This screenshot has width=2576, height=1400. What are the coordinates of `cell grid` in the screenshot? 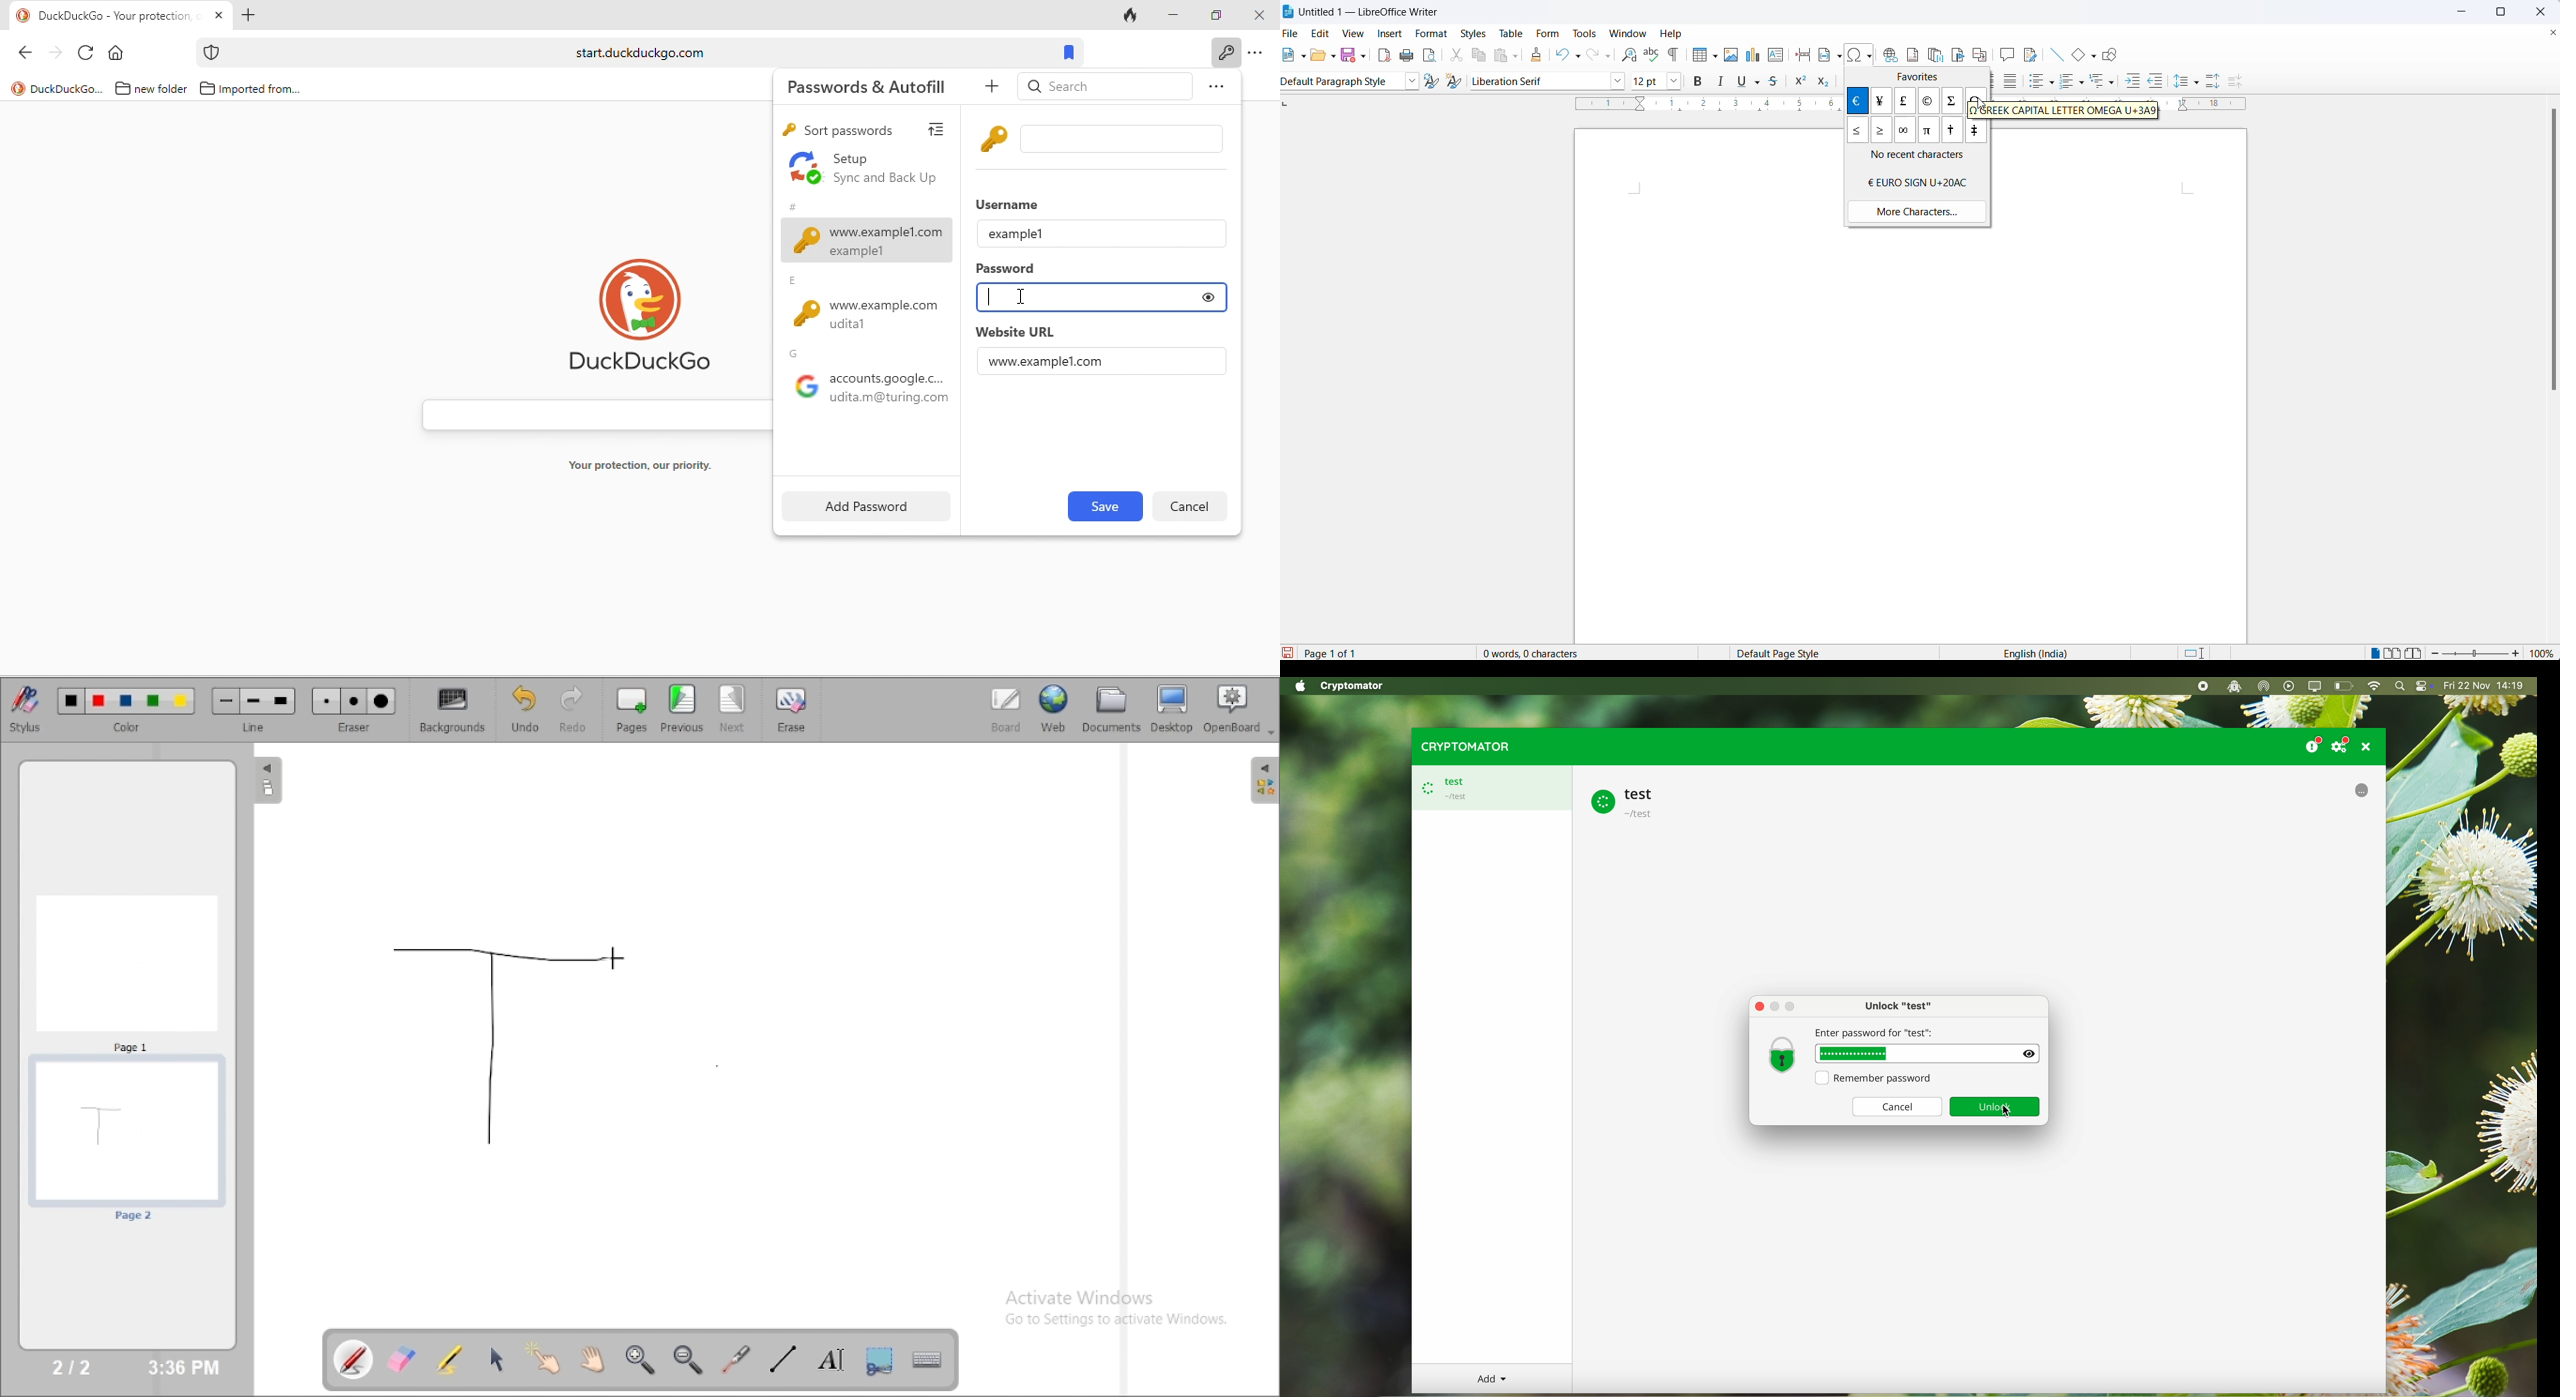 It's located at (1714, 54).